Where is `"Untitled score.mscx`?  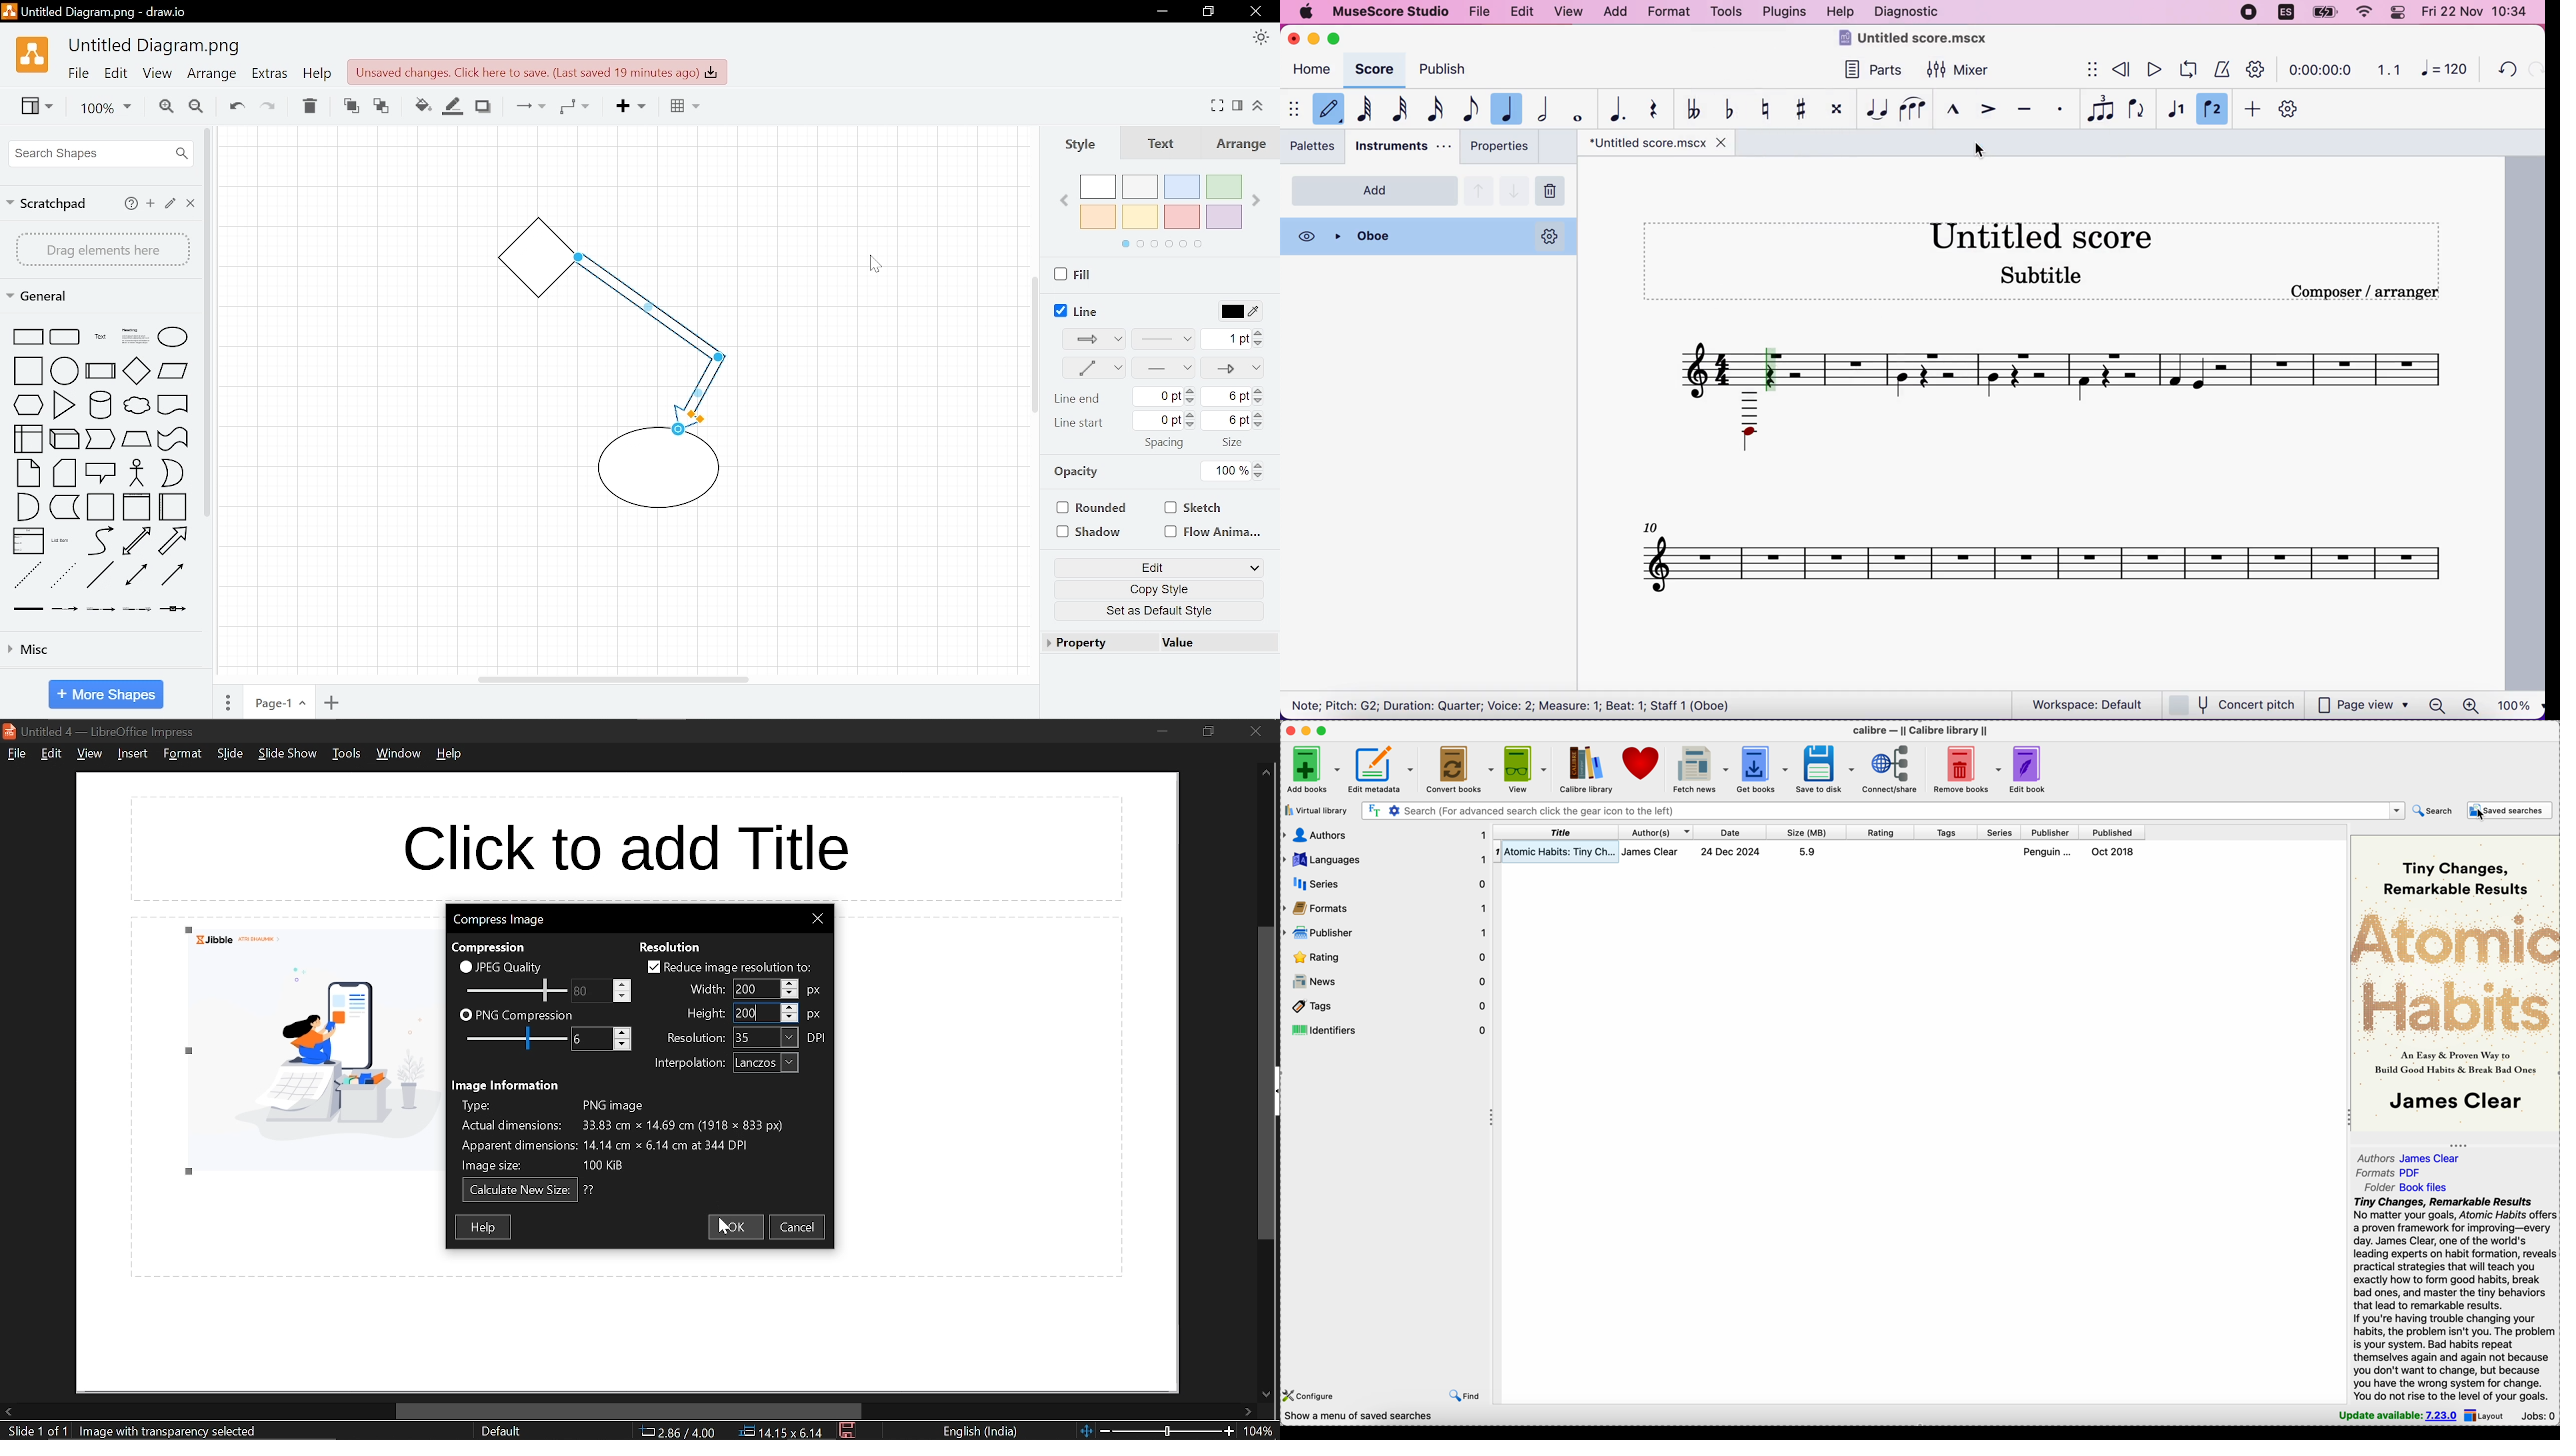 "Untitled score.mscx is located at coordinates (1922, 41).